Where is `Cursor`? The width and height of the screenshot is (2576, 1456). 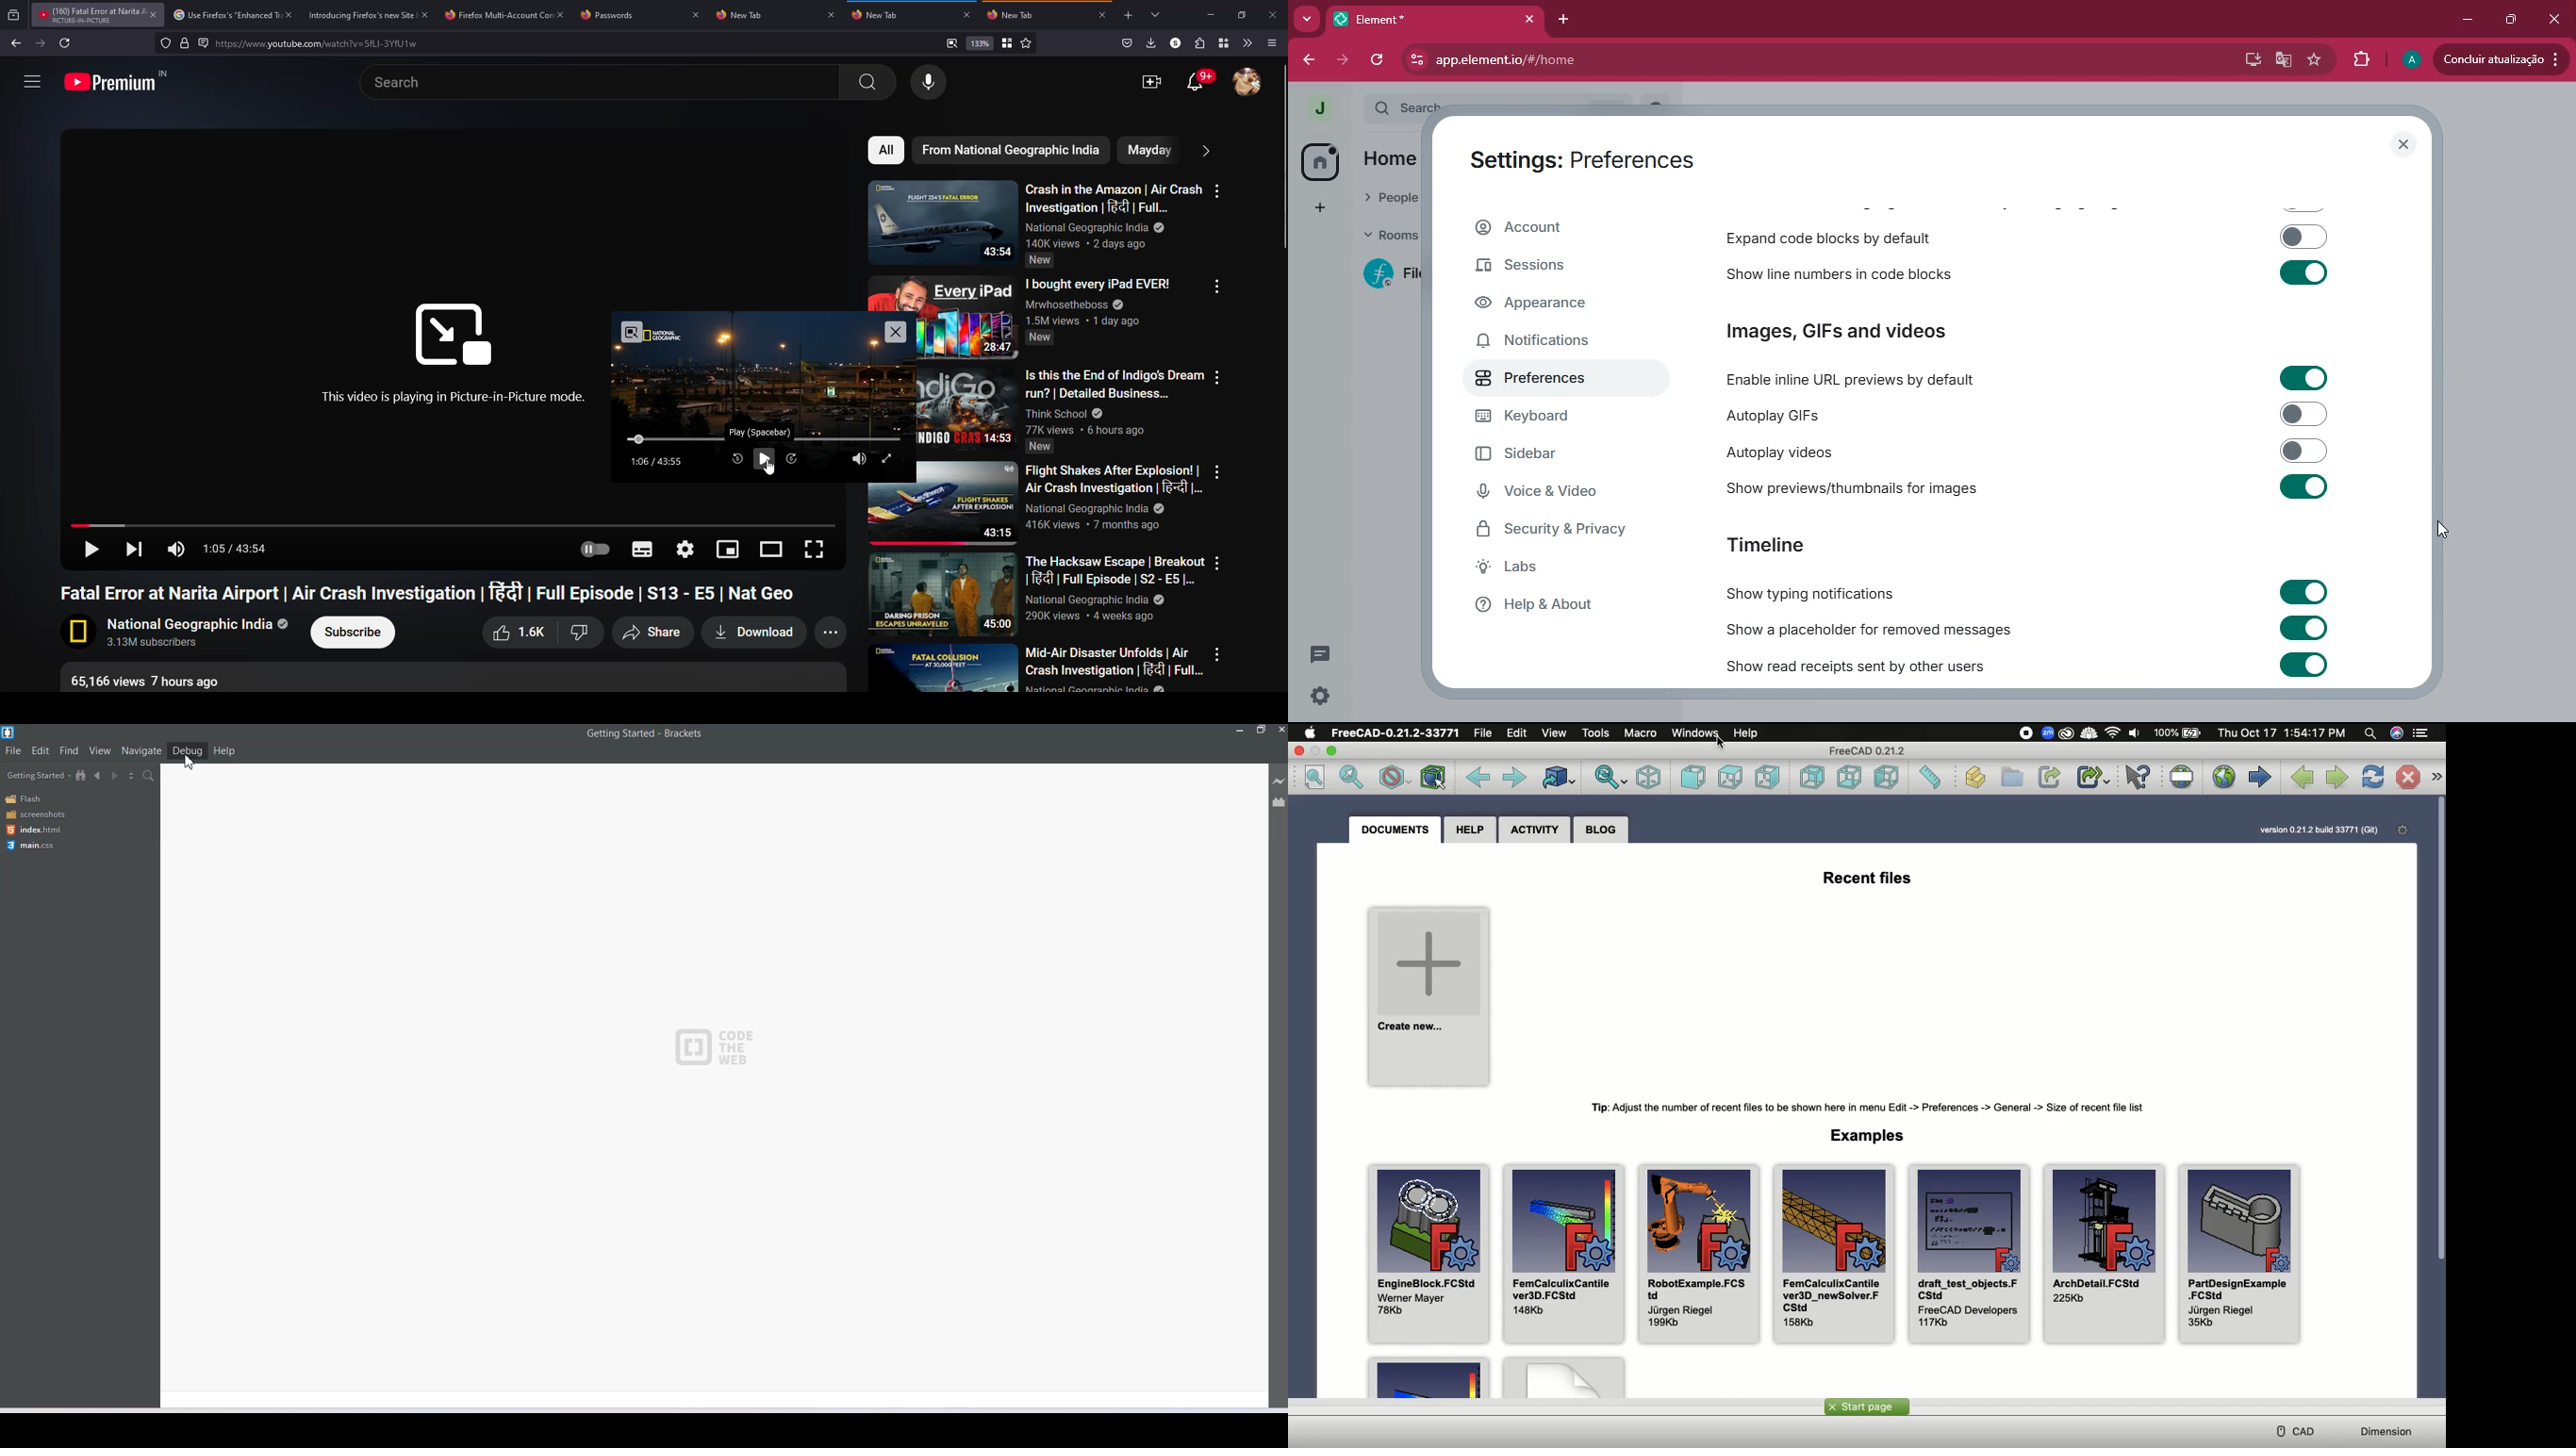
Cursor is located at coordinates (769, 467).